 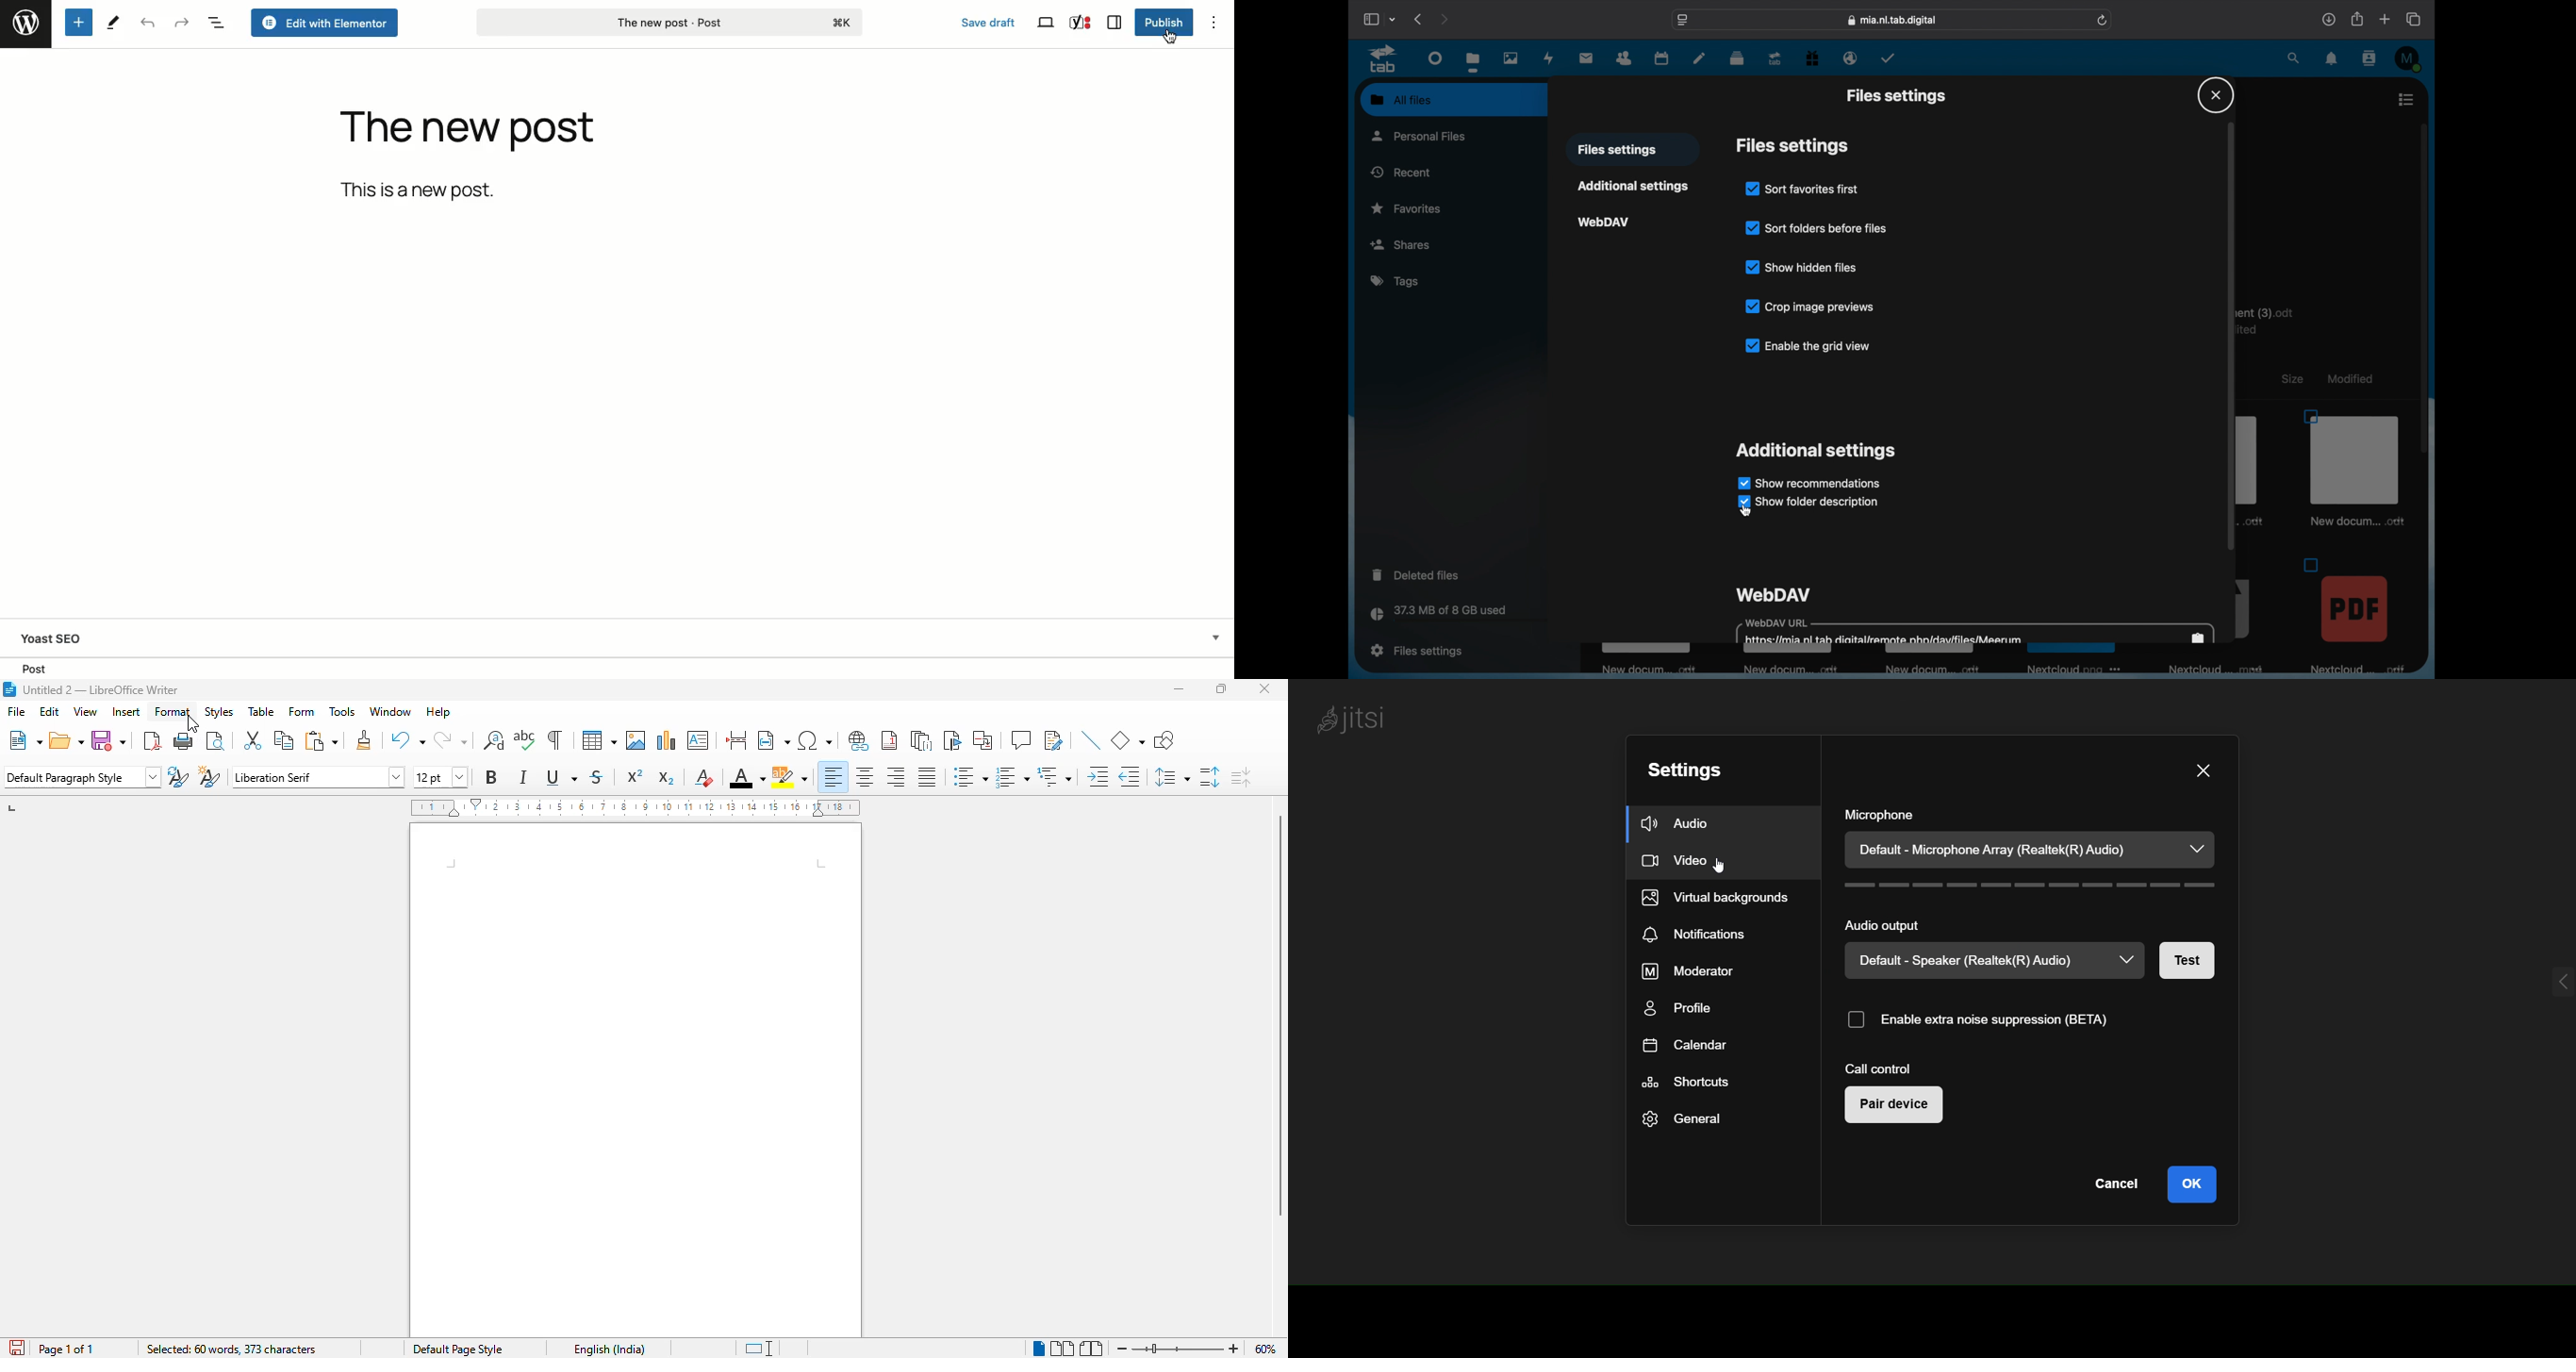 What do you see at coordinates (79, 22) in the screenshot?
I see `Add new block` at bounding box center [79, 22].